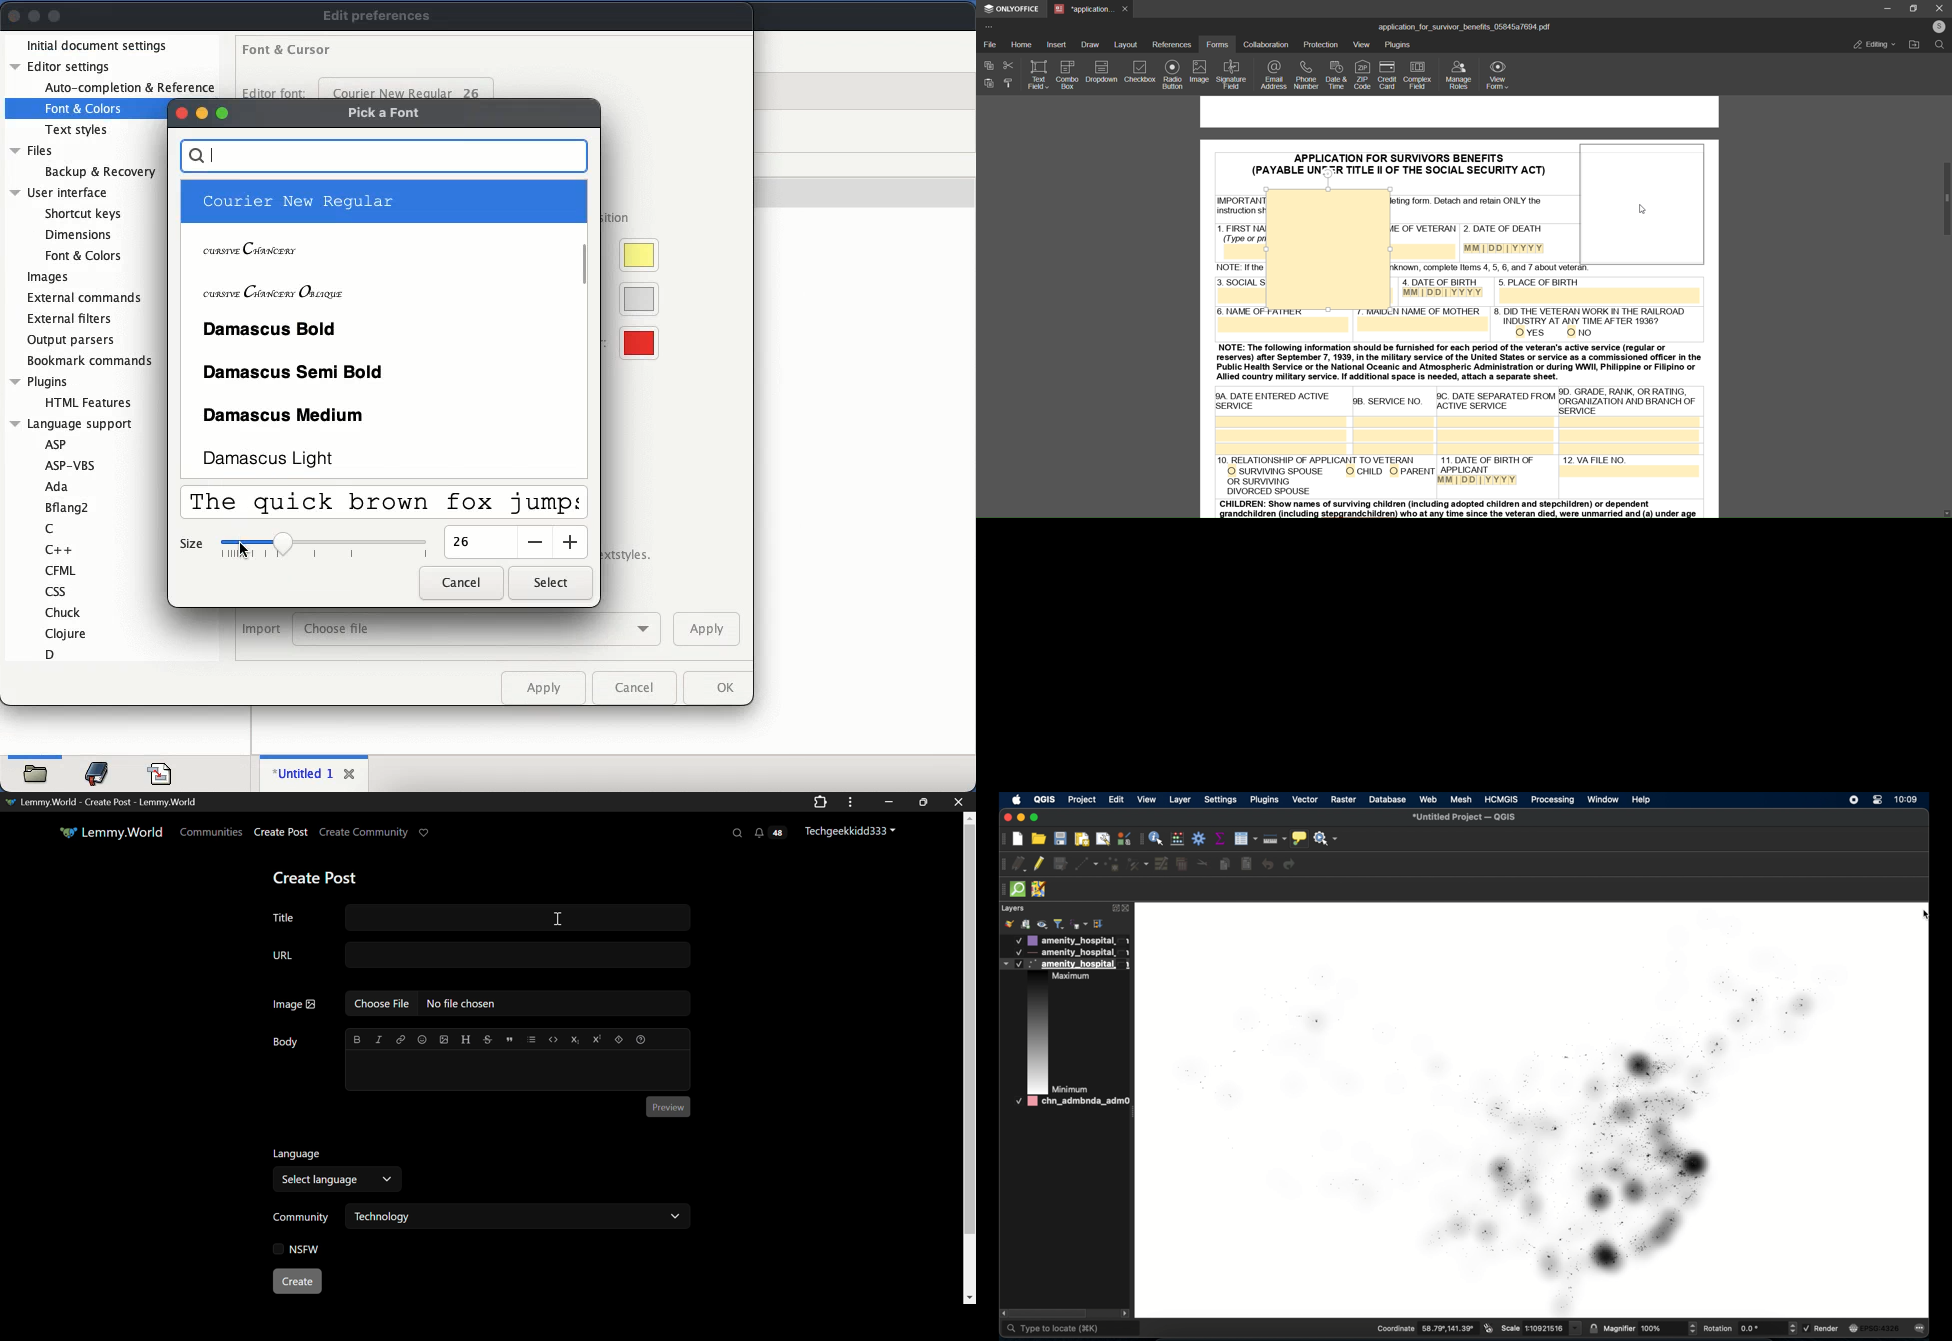 This screenshot has width=1960, height=1344. Describe the element at coordinates (1001, 890) in the screenshot. I see `drag handle` at that location.